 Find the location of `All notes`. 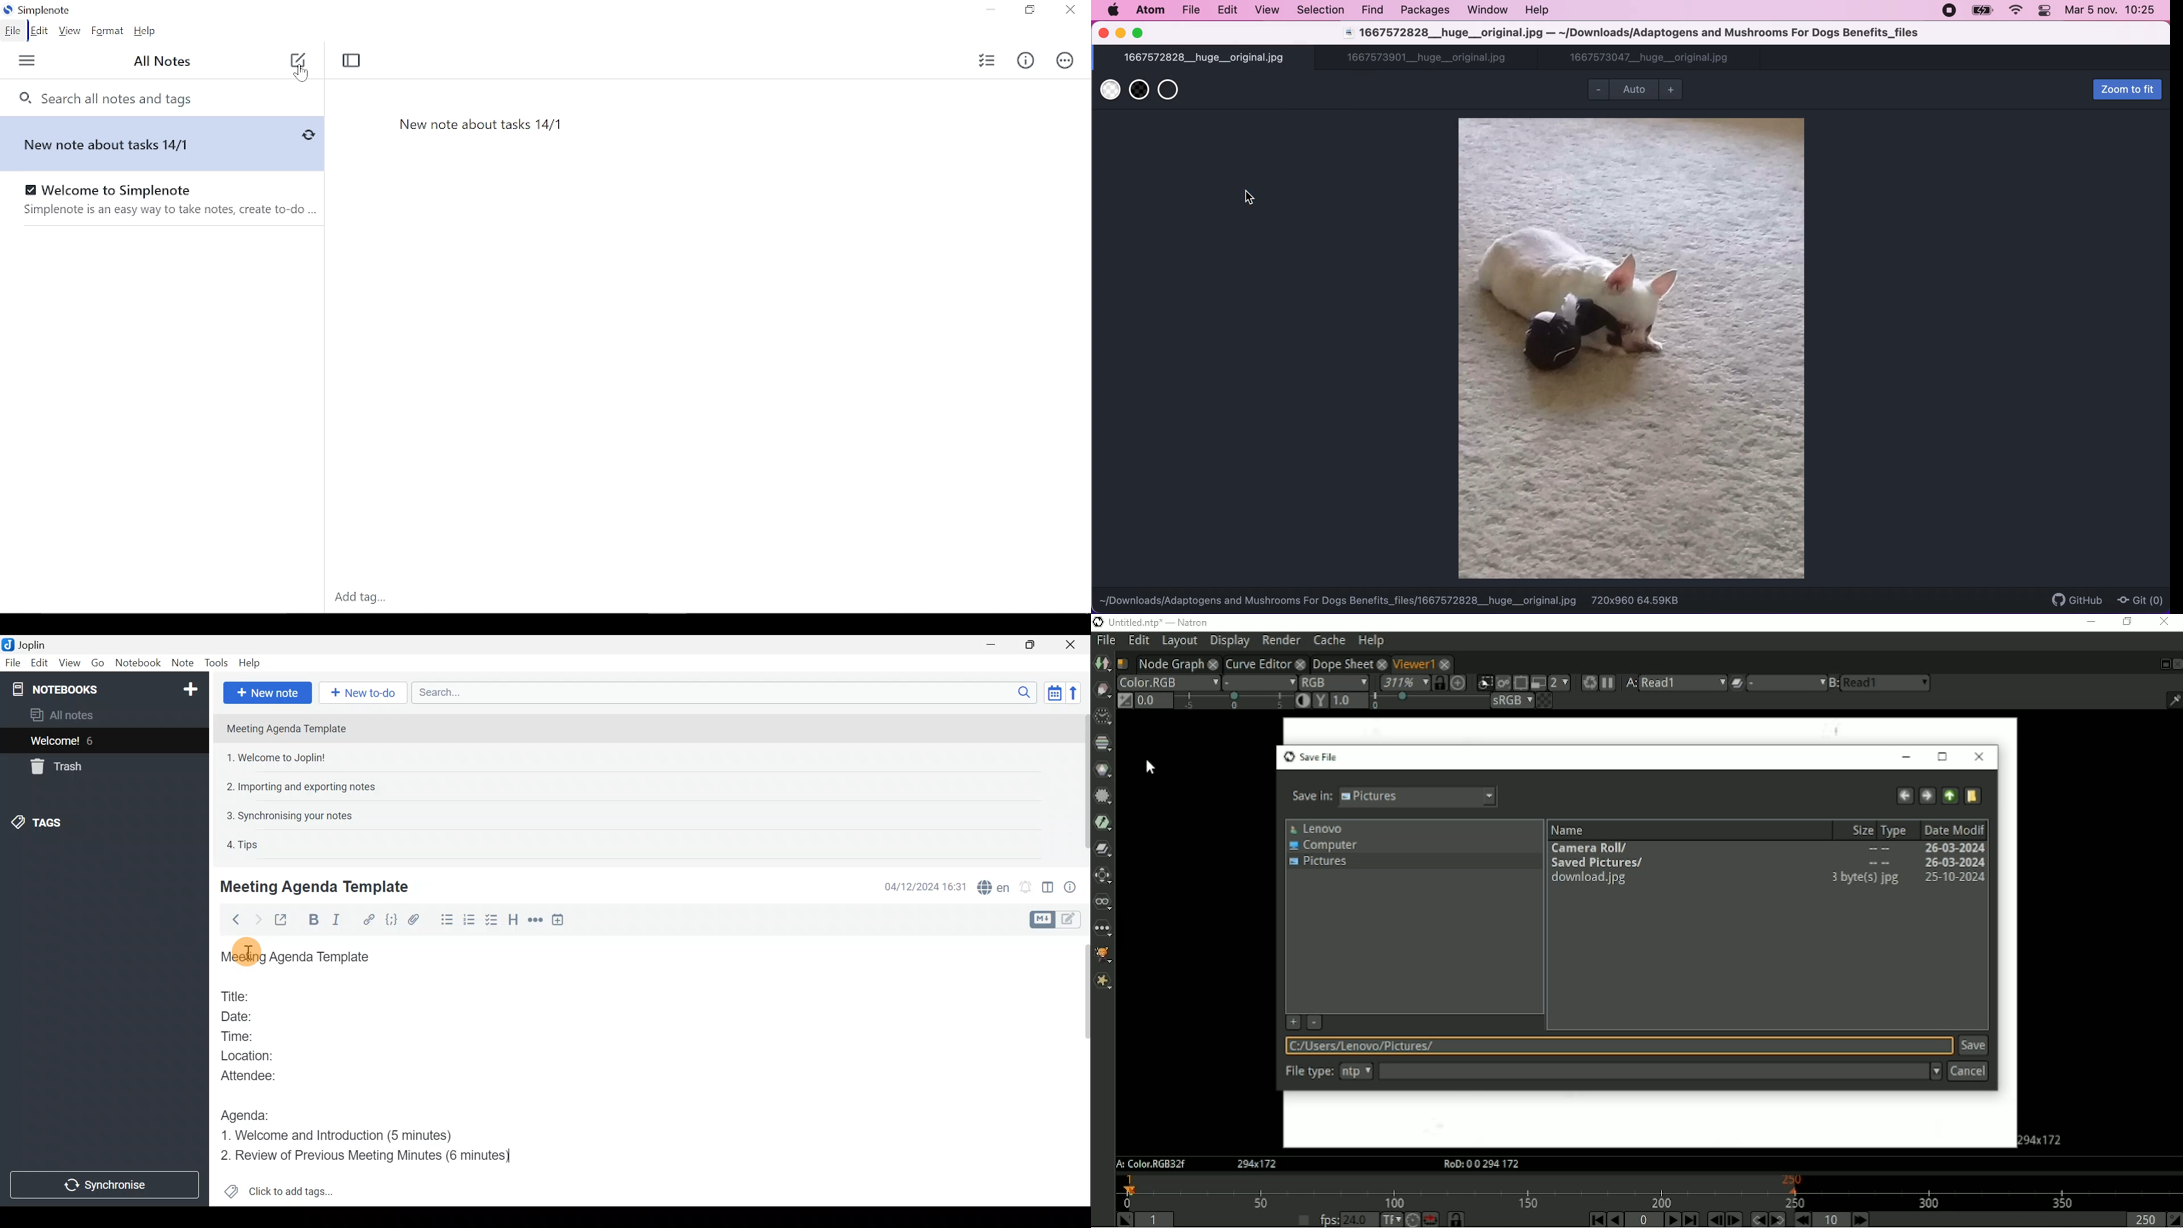

All notes is located at coordinates (81, 715).